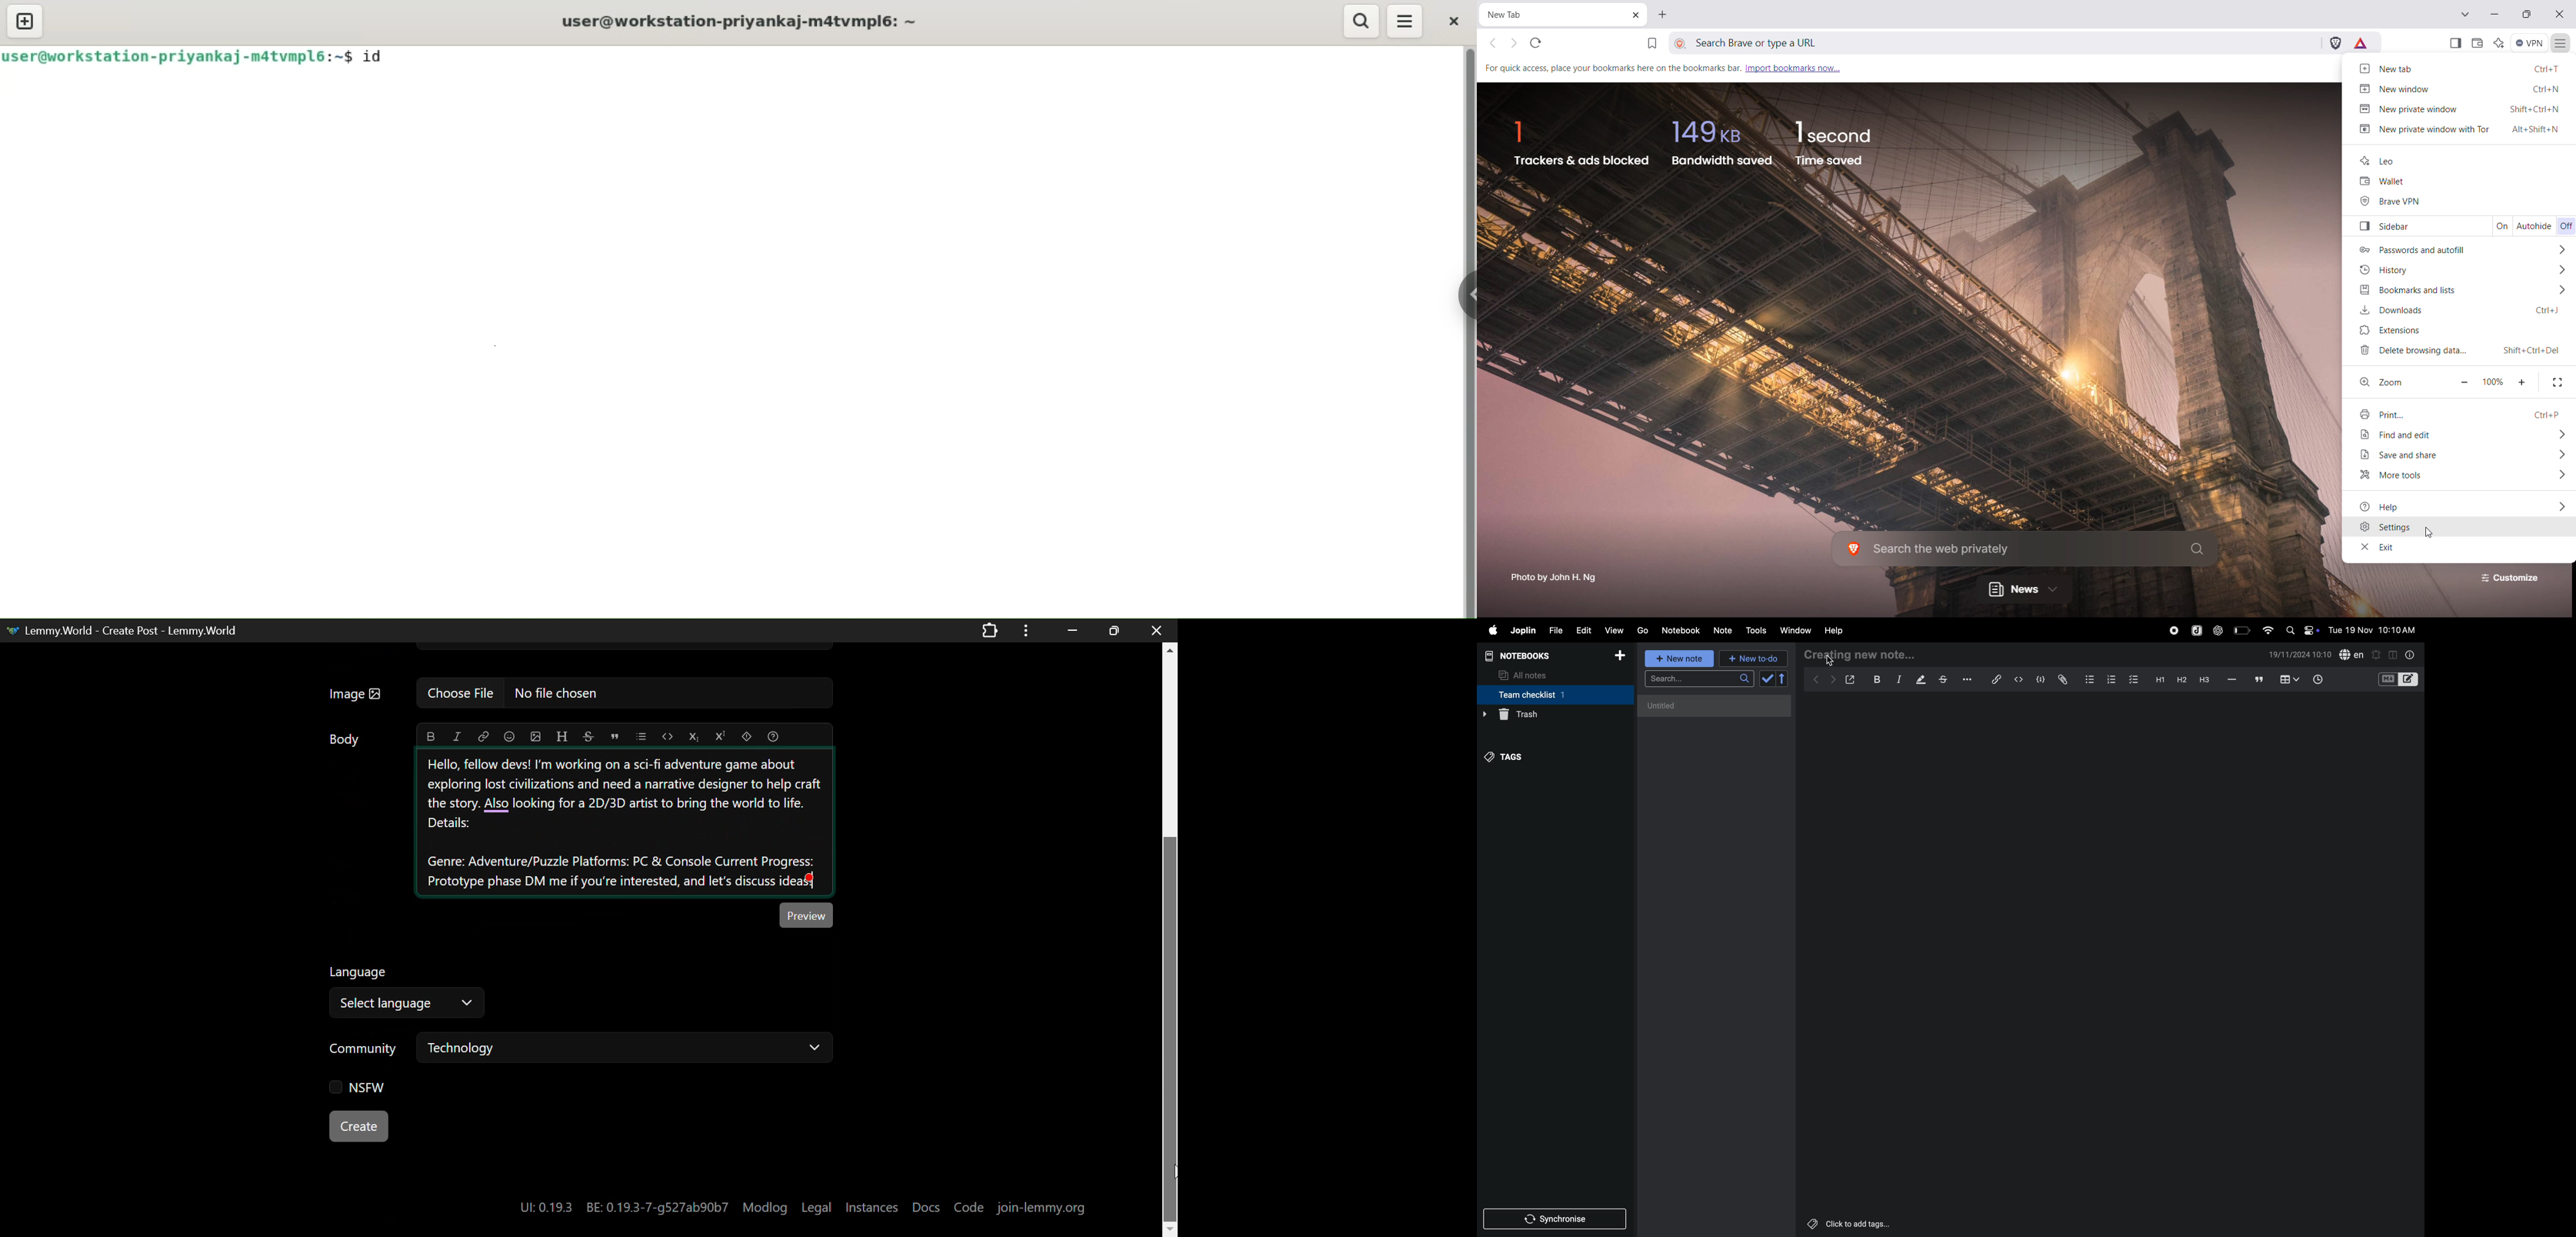 The image size is (2576, 1260). What do you see at coordinates (1757, 630) in the screenshot?
I see `tools` at bounding box center [1757, 630].